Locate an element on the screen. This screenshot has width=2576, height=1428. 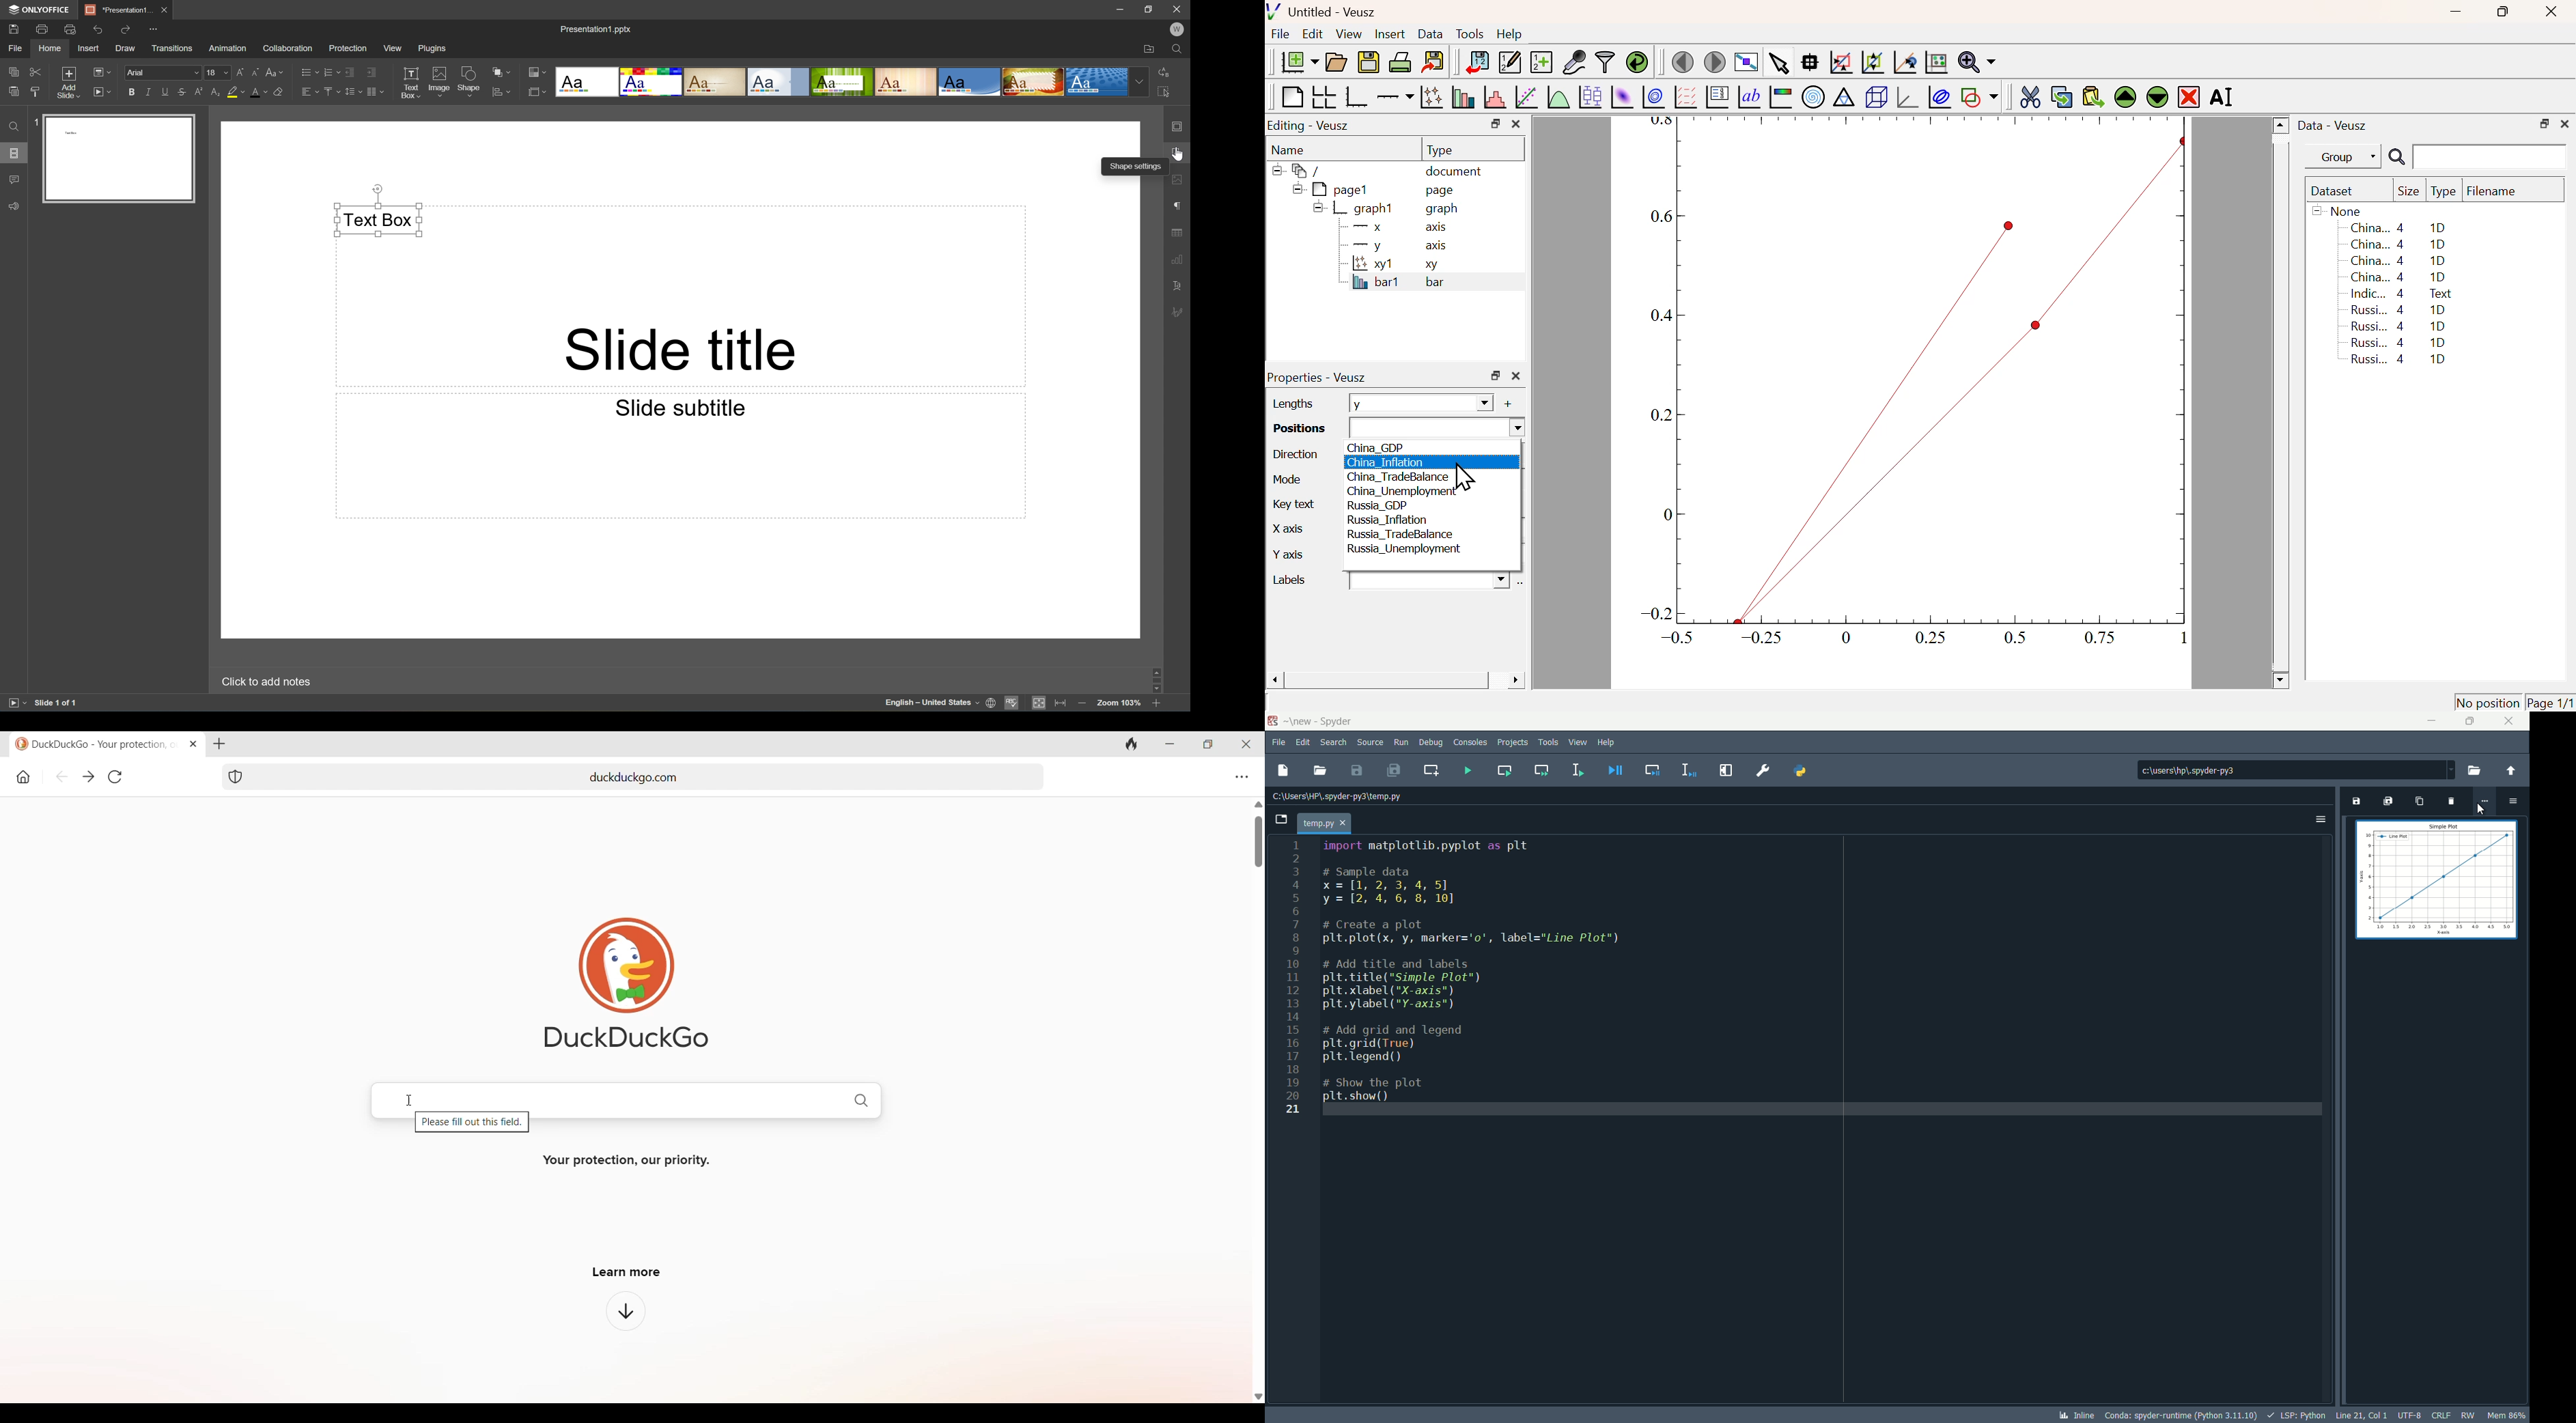
Plot points with lines and errorbars is located at coordinates (1433, 97).